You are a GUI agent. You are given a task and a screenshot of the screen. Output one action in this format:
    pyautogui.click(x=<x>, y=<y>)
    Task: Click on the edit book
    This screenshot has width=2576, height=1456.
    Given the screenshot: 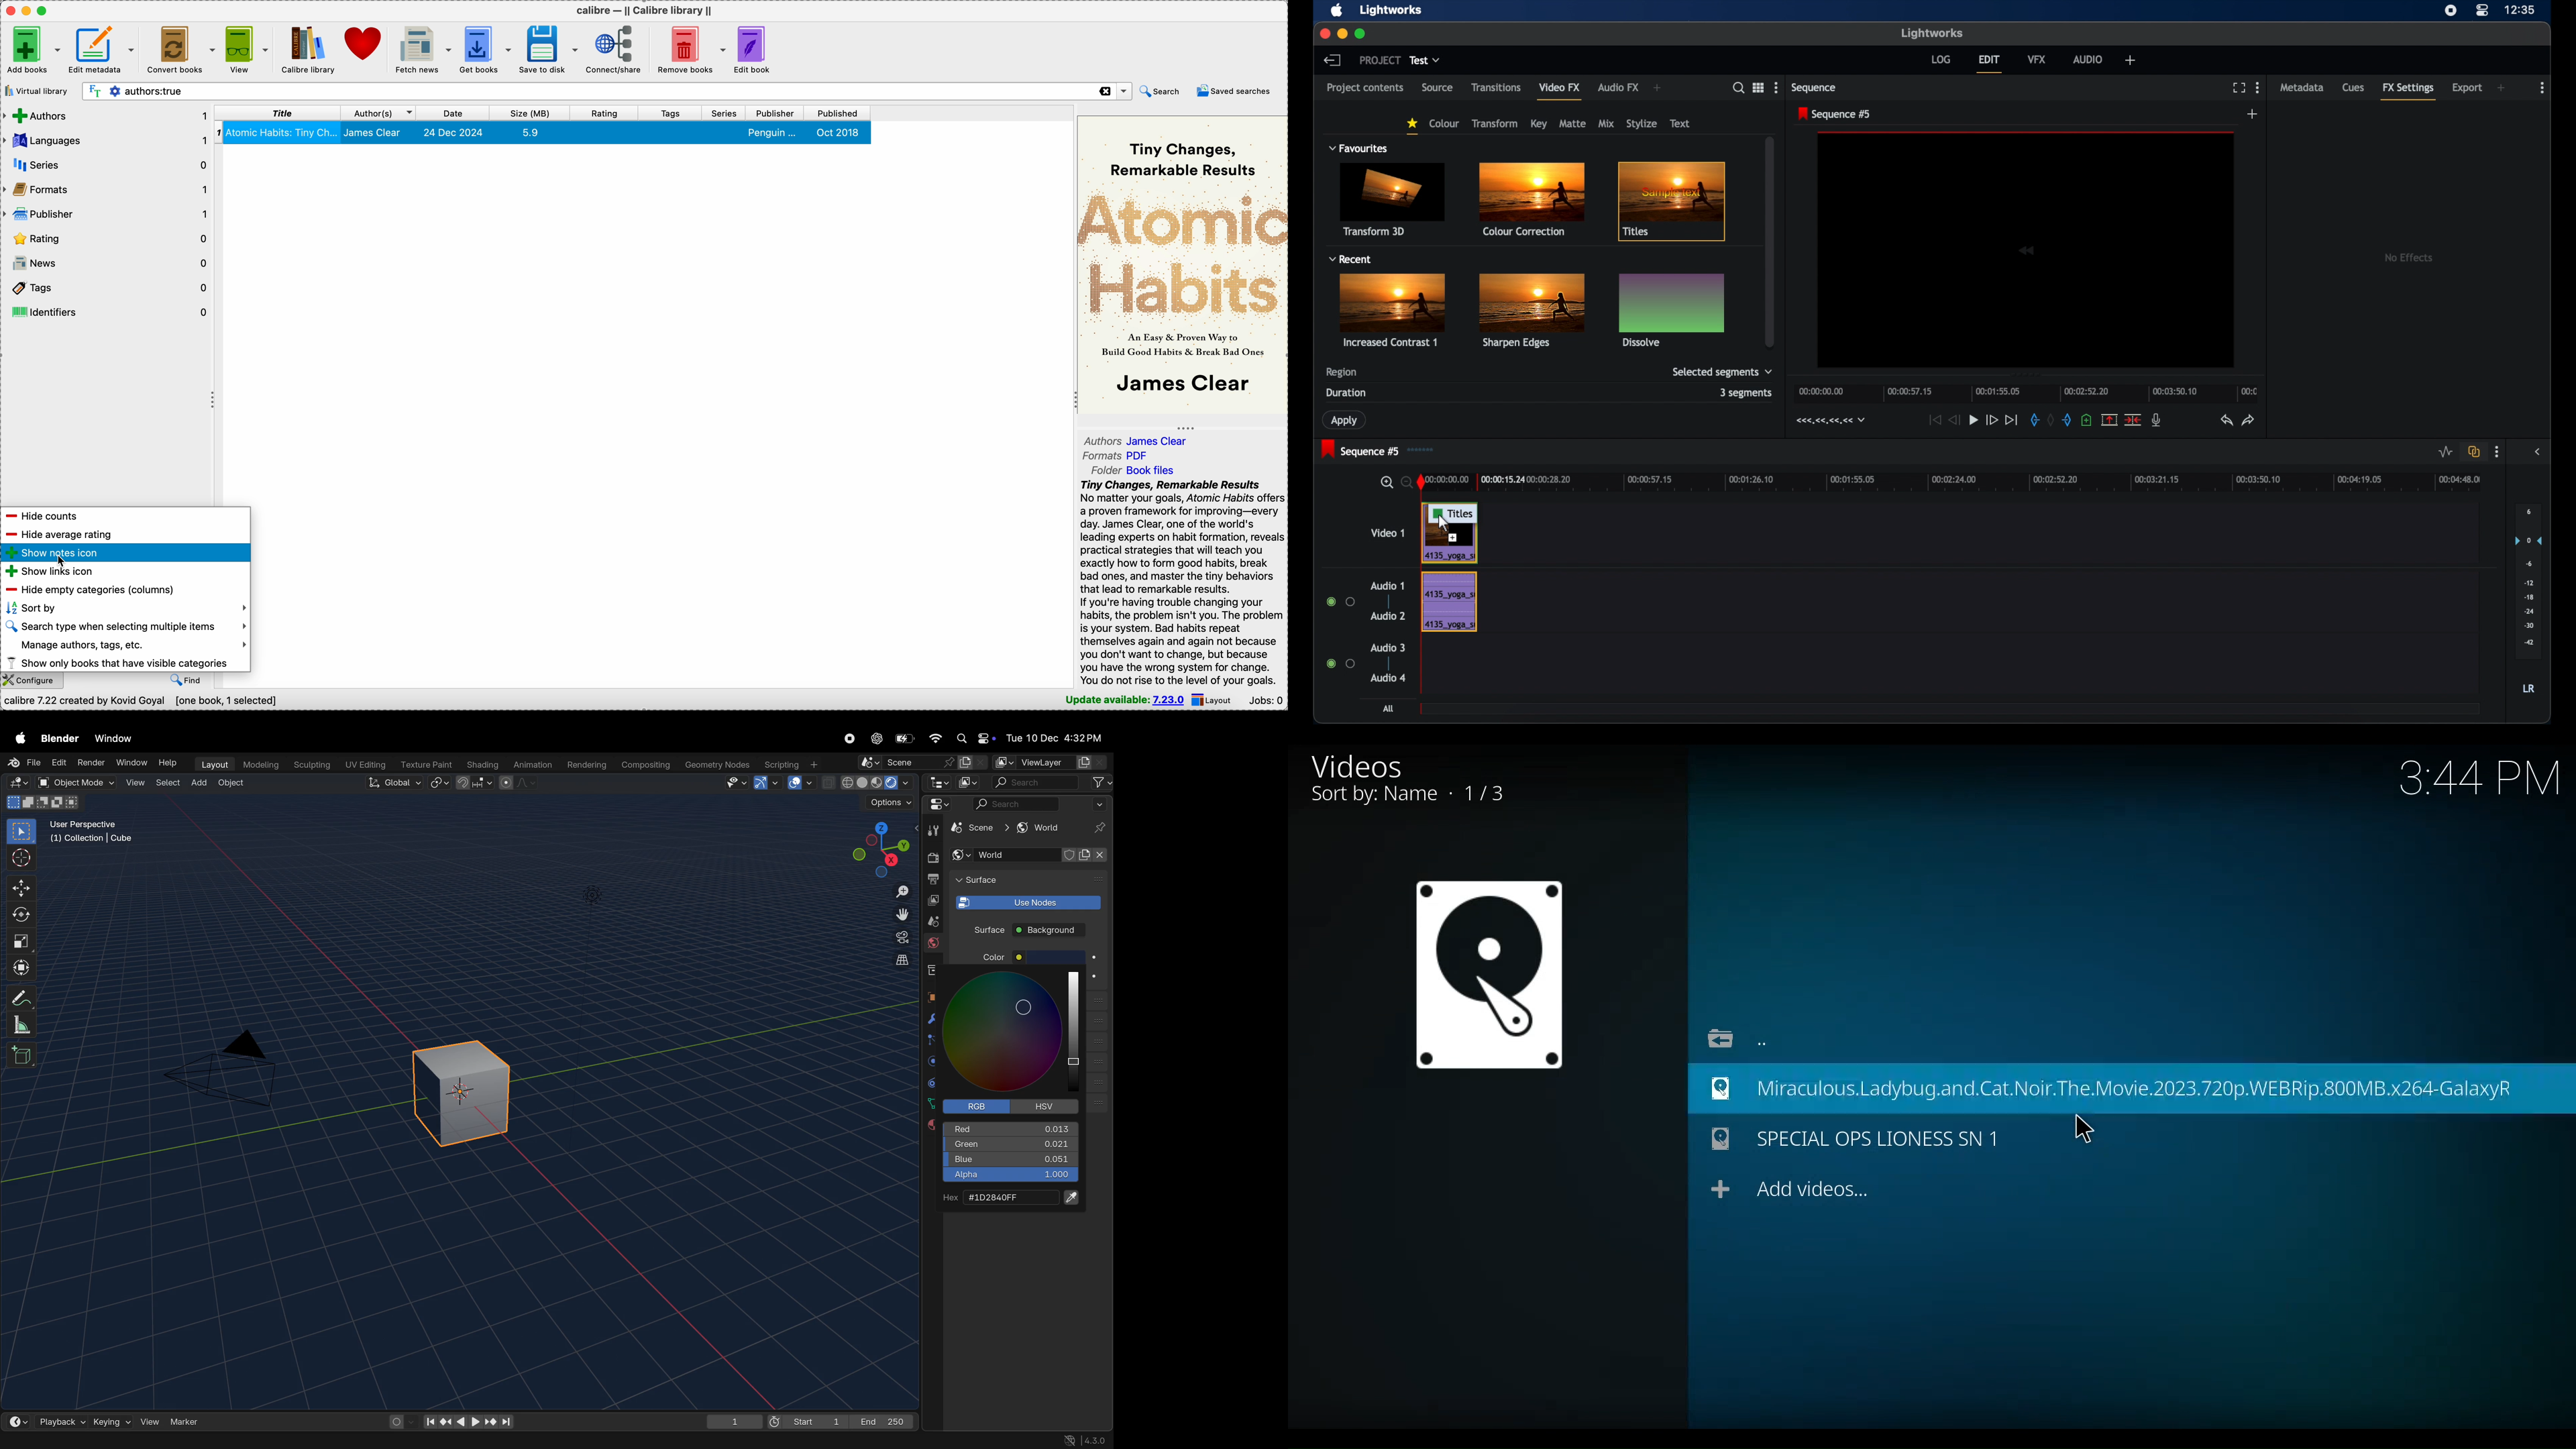 What is the action you would take?
    pyautogui.click(x=754, y=50)
    